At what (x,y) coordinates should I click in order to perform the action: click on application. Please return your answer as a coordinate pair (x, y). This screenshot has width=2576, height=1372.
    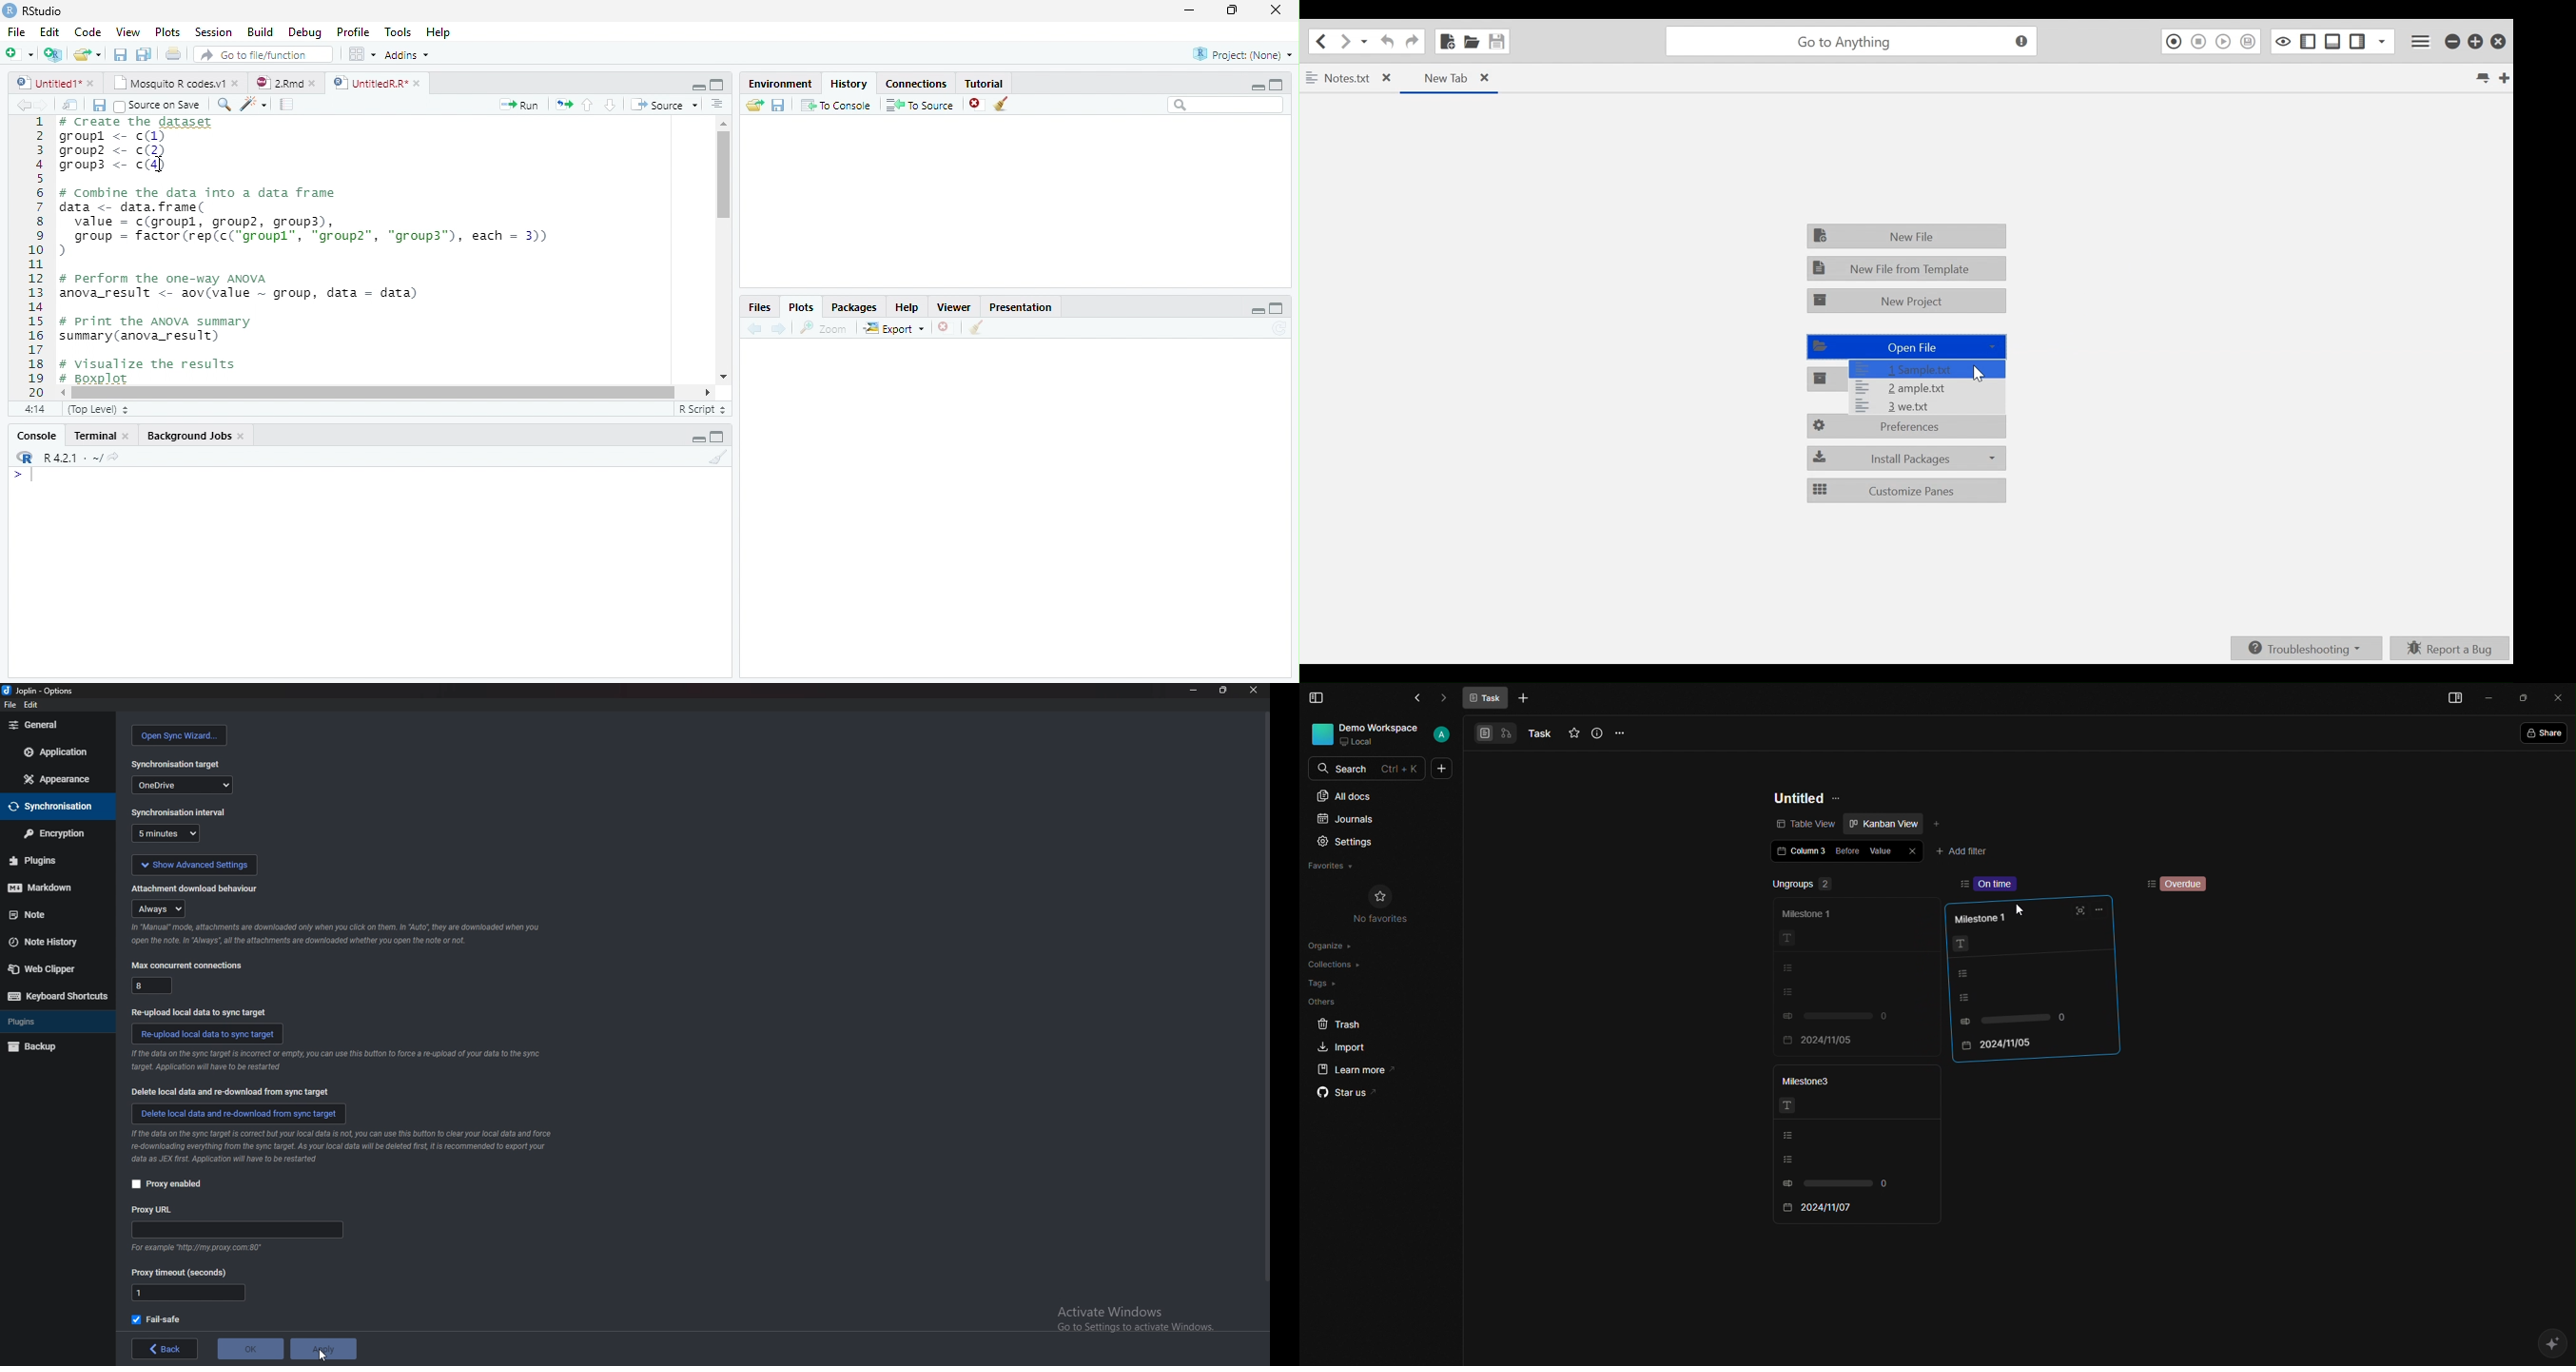
    Looking at the image, I should click on (58, 751).